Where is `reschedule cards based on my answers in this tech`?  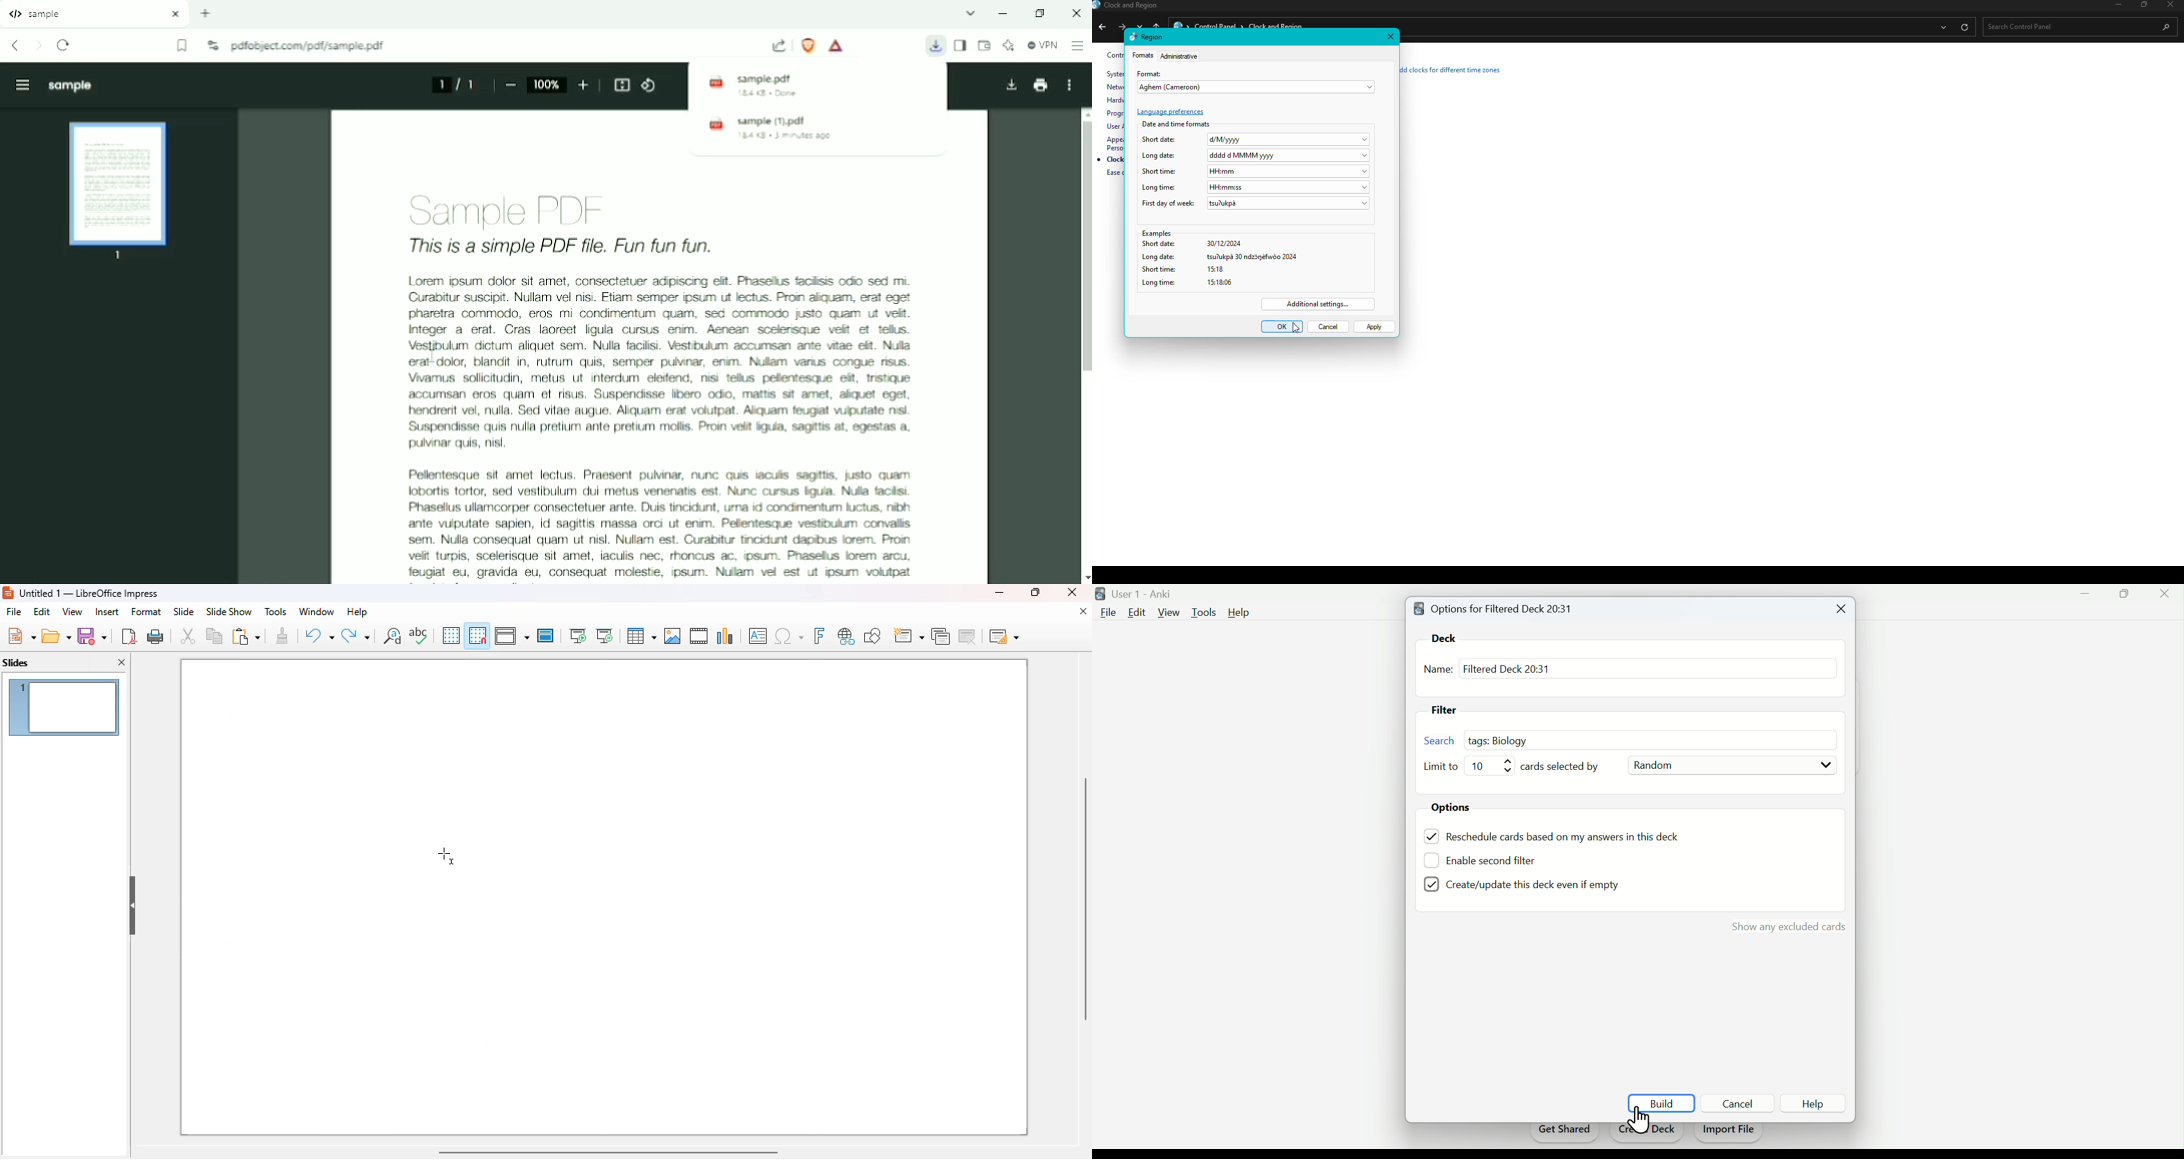 reschedule cards based on my answers in this tech is located at coordinates (1570, 838).